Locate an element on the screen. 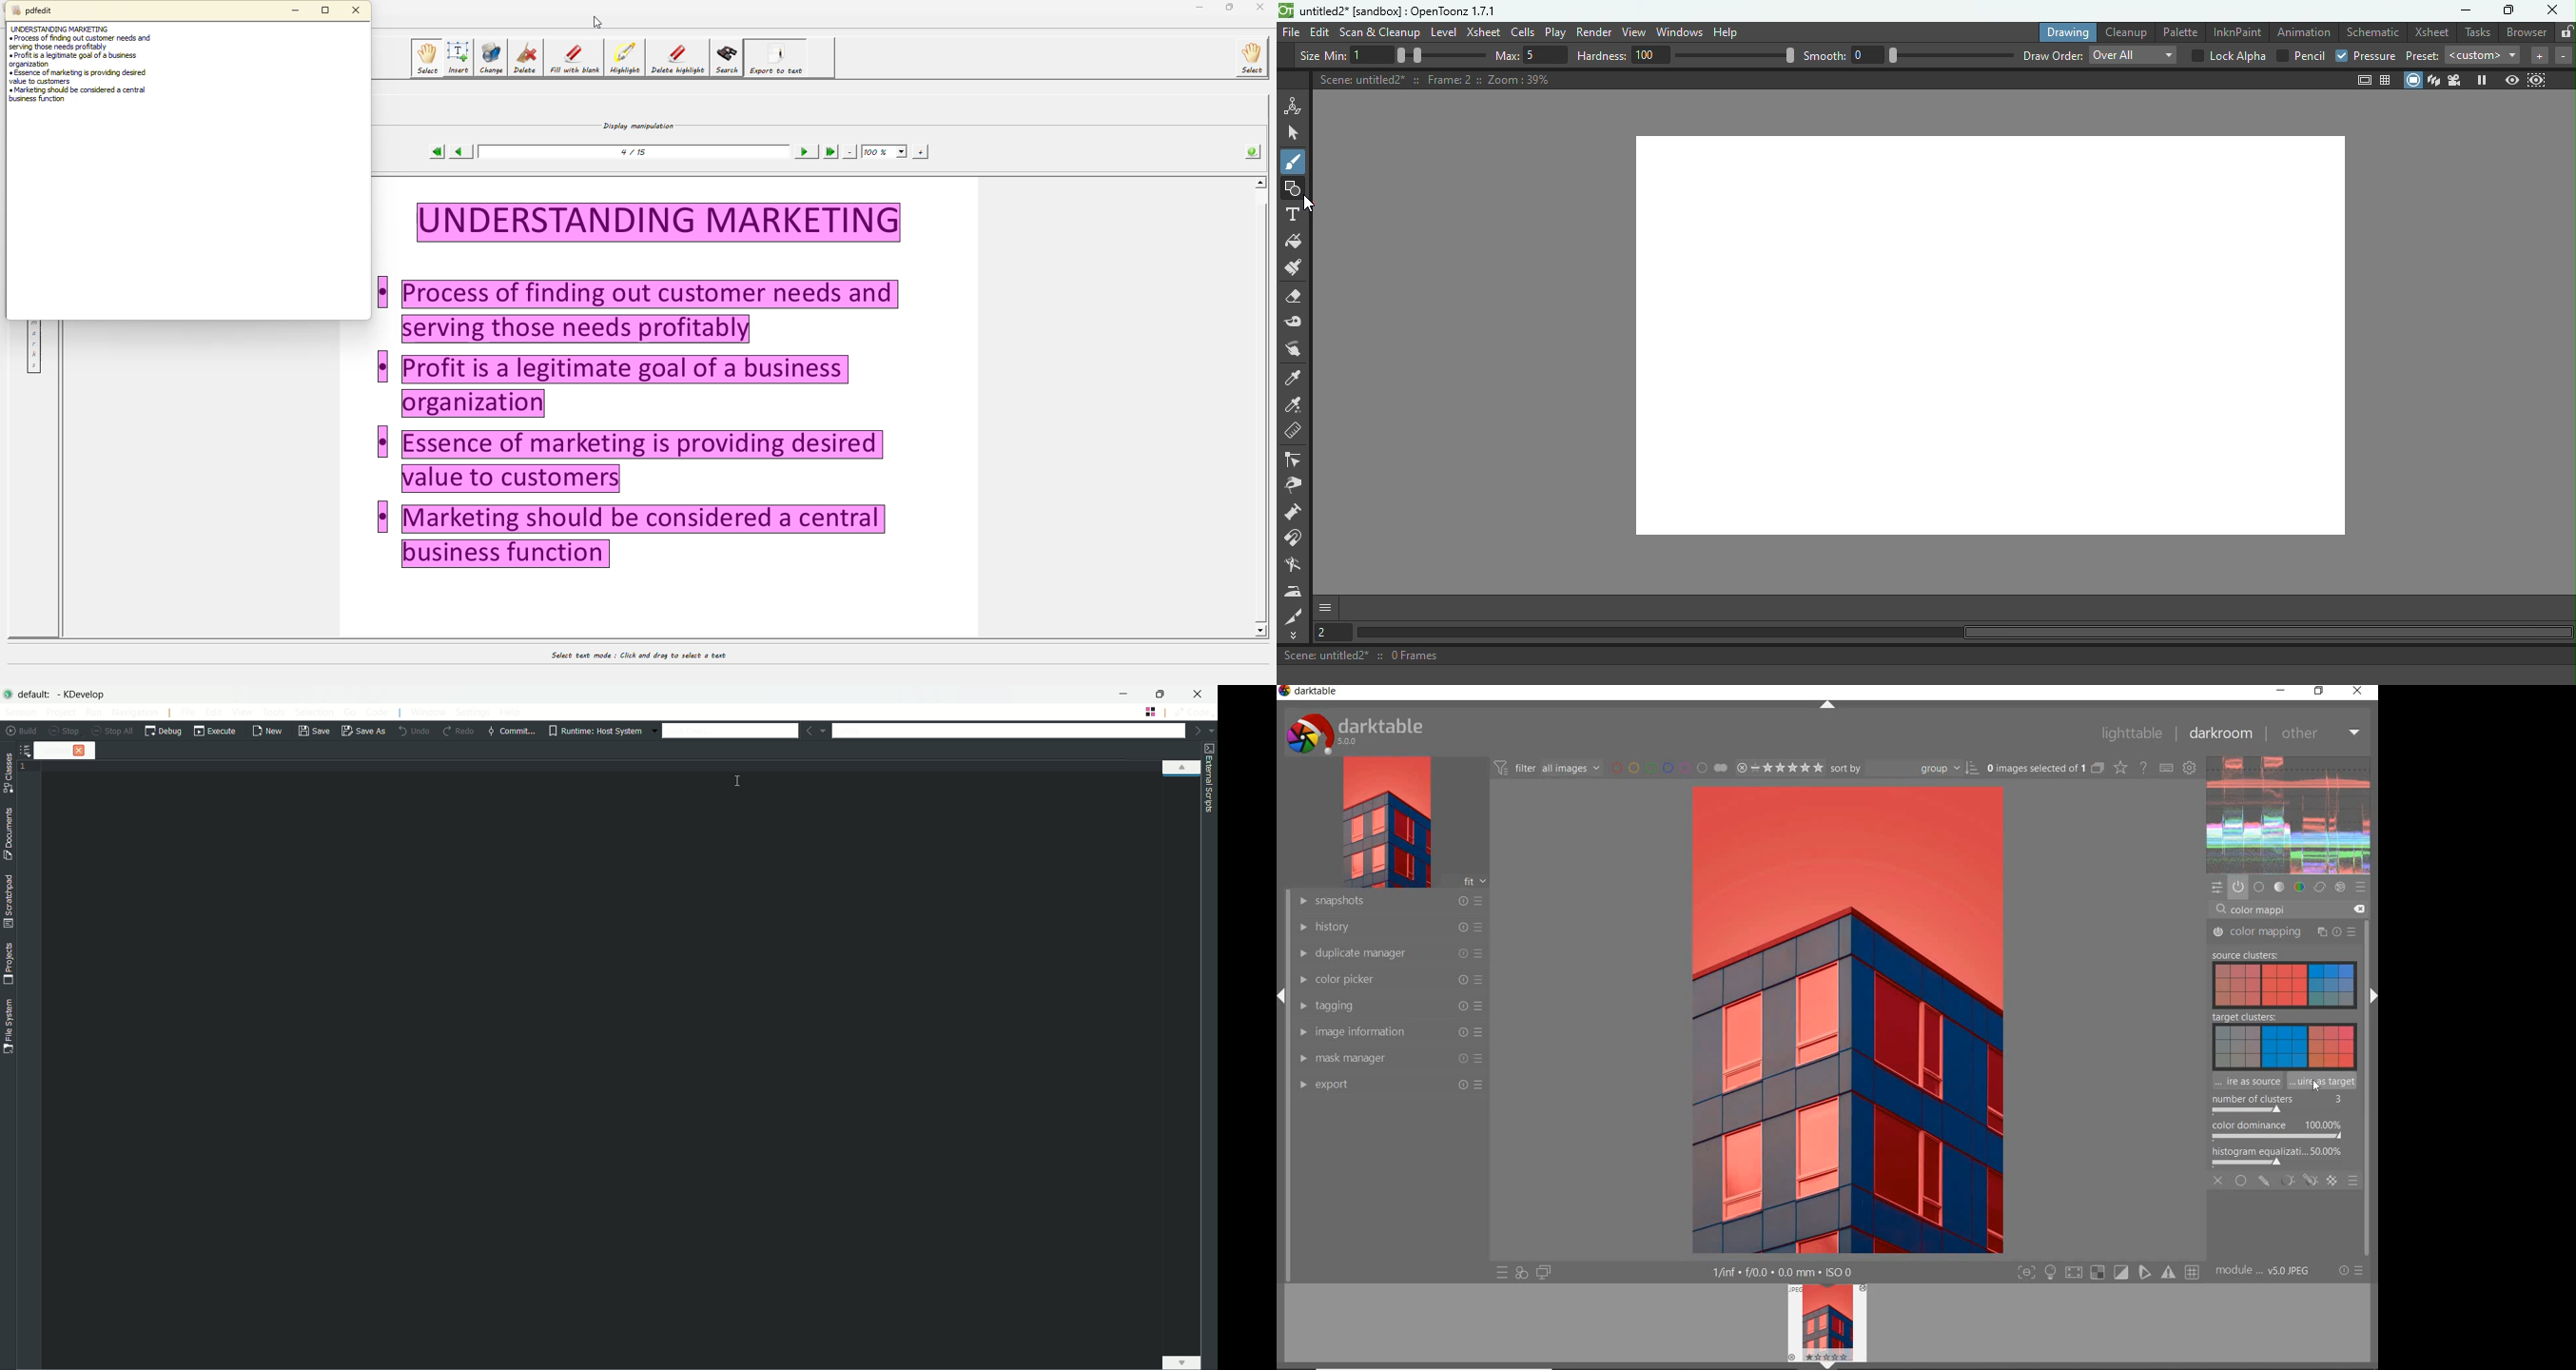 Image resolution: width=2576 pixels, height=1372 pixels. CURSOR POSITION is located at coordinates (2317, 1088).